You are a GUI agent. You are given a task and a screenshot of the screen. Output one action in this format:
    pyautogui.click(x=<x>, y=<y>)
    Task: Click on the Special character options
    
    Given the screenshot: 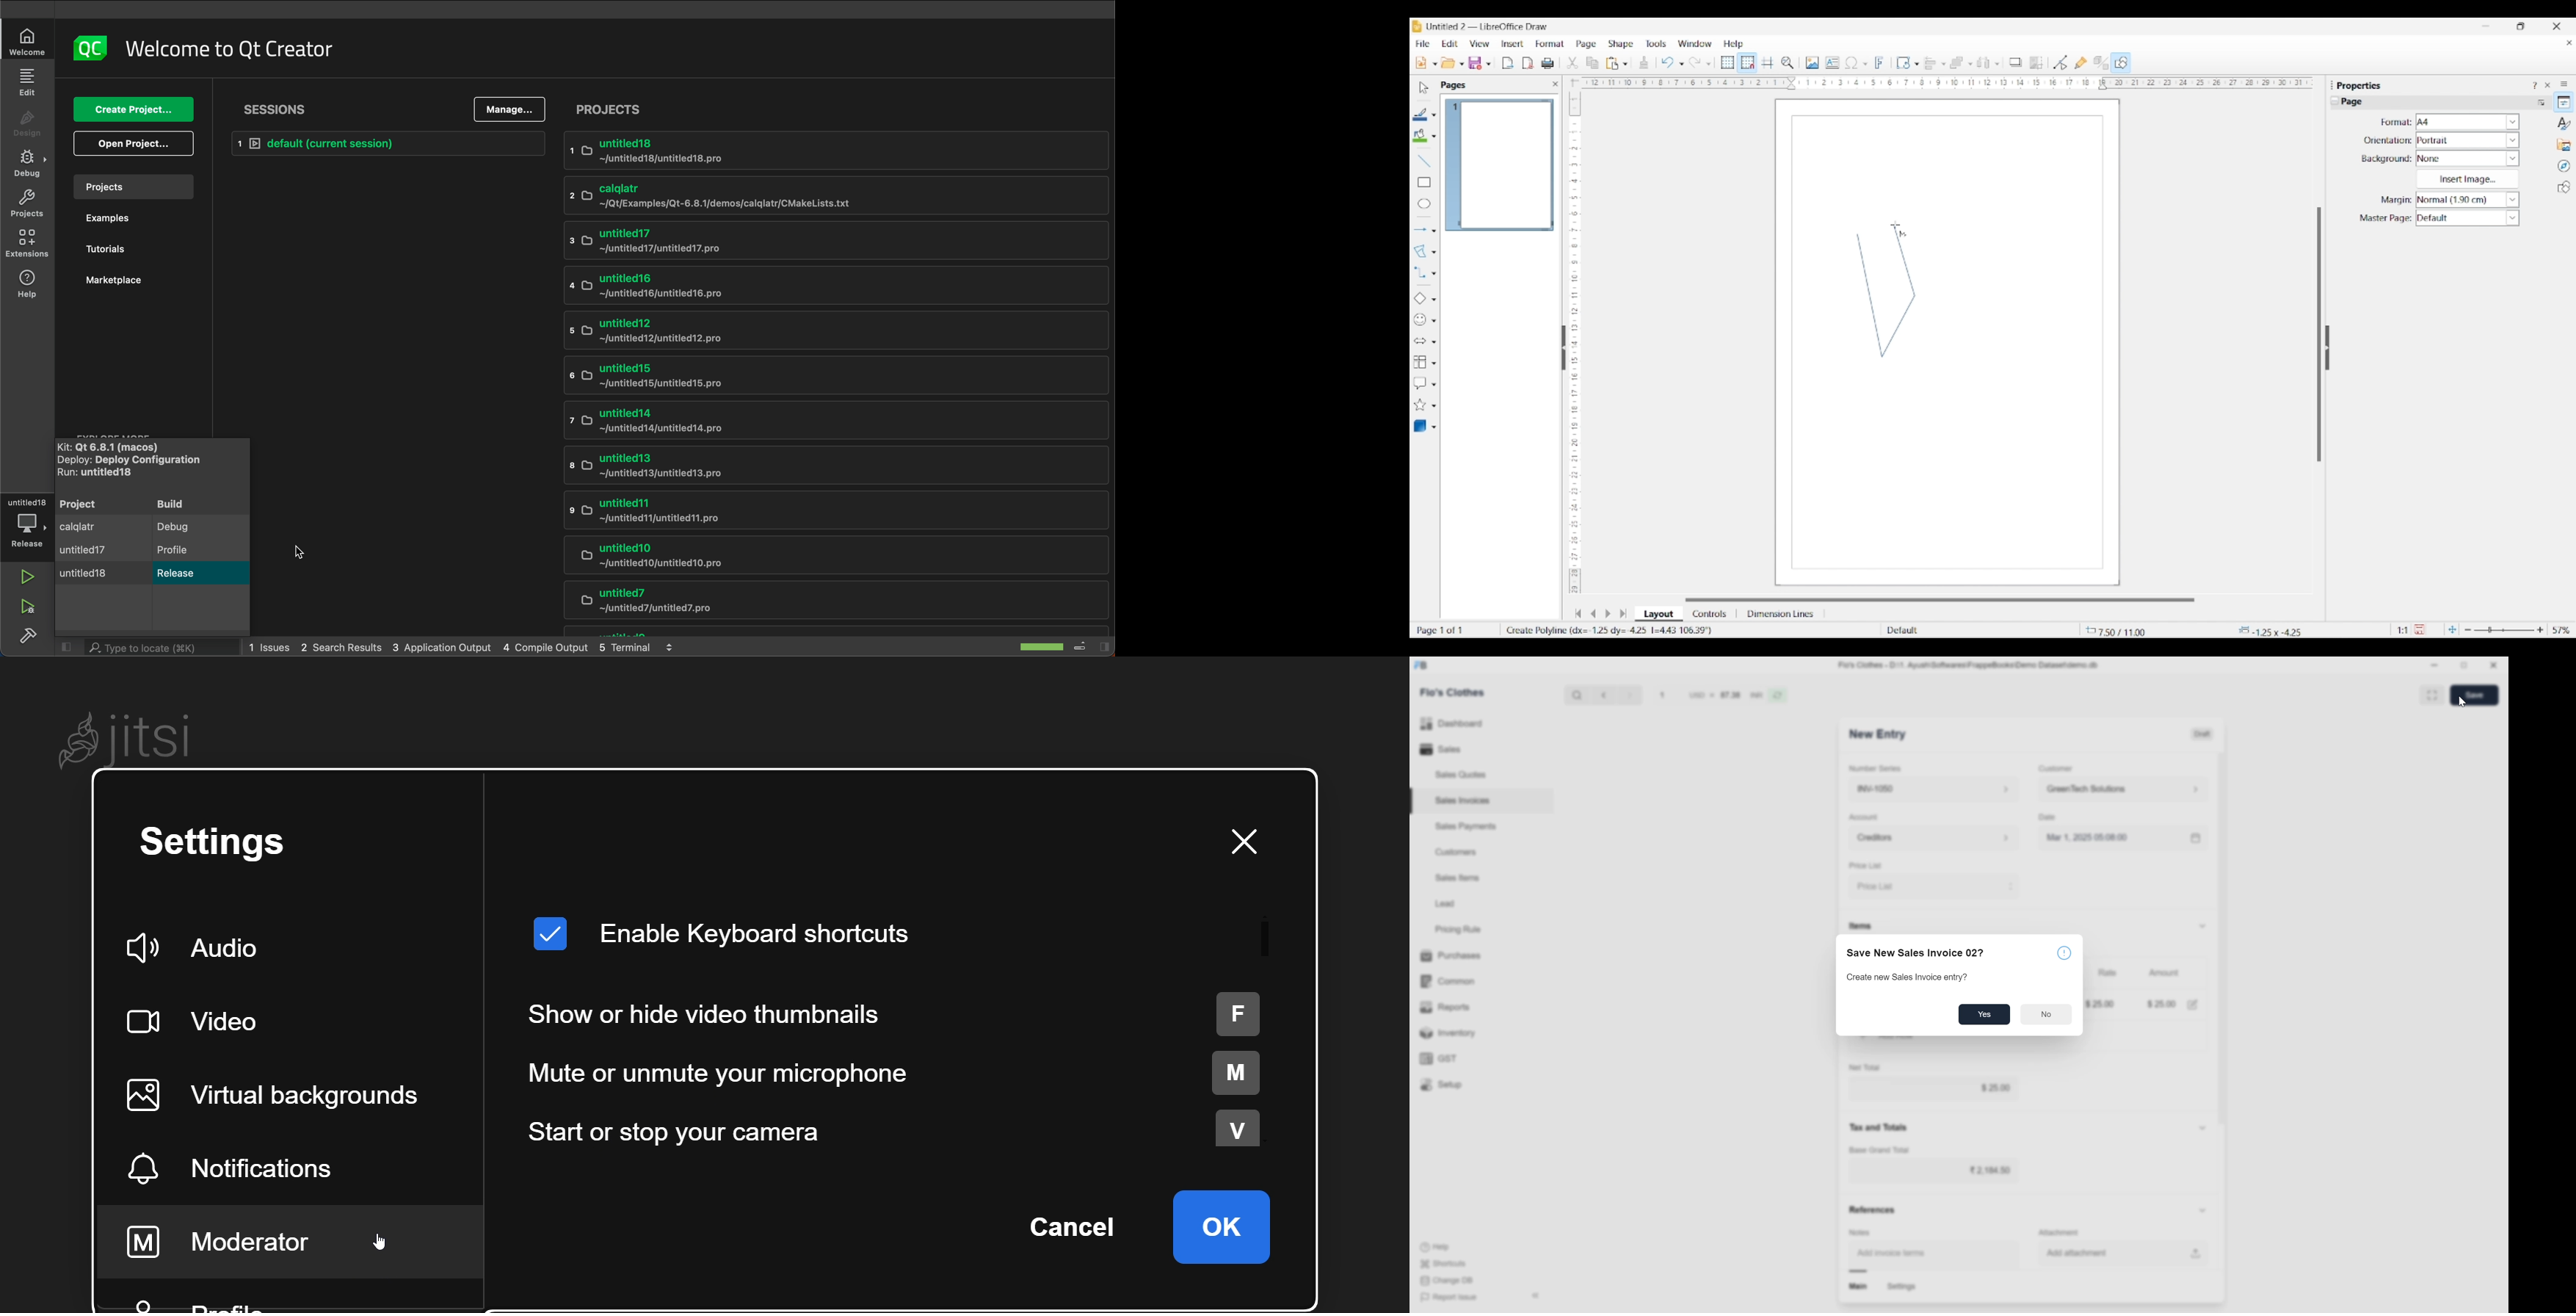 What is the action you would take?
    pyautogui.click(x=1865, y=64)
    